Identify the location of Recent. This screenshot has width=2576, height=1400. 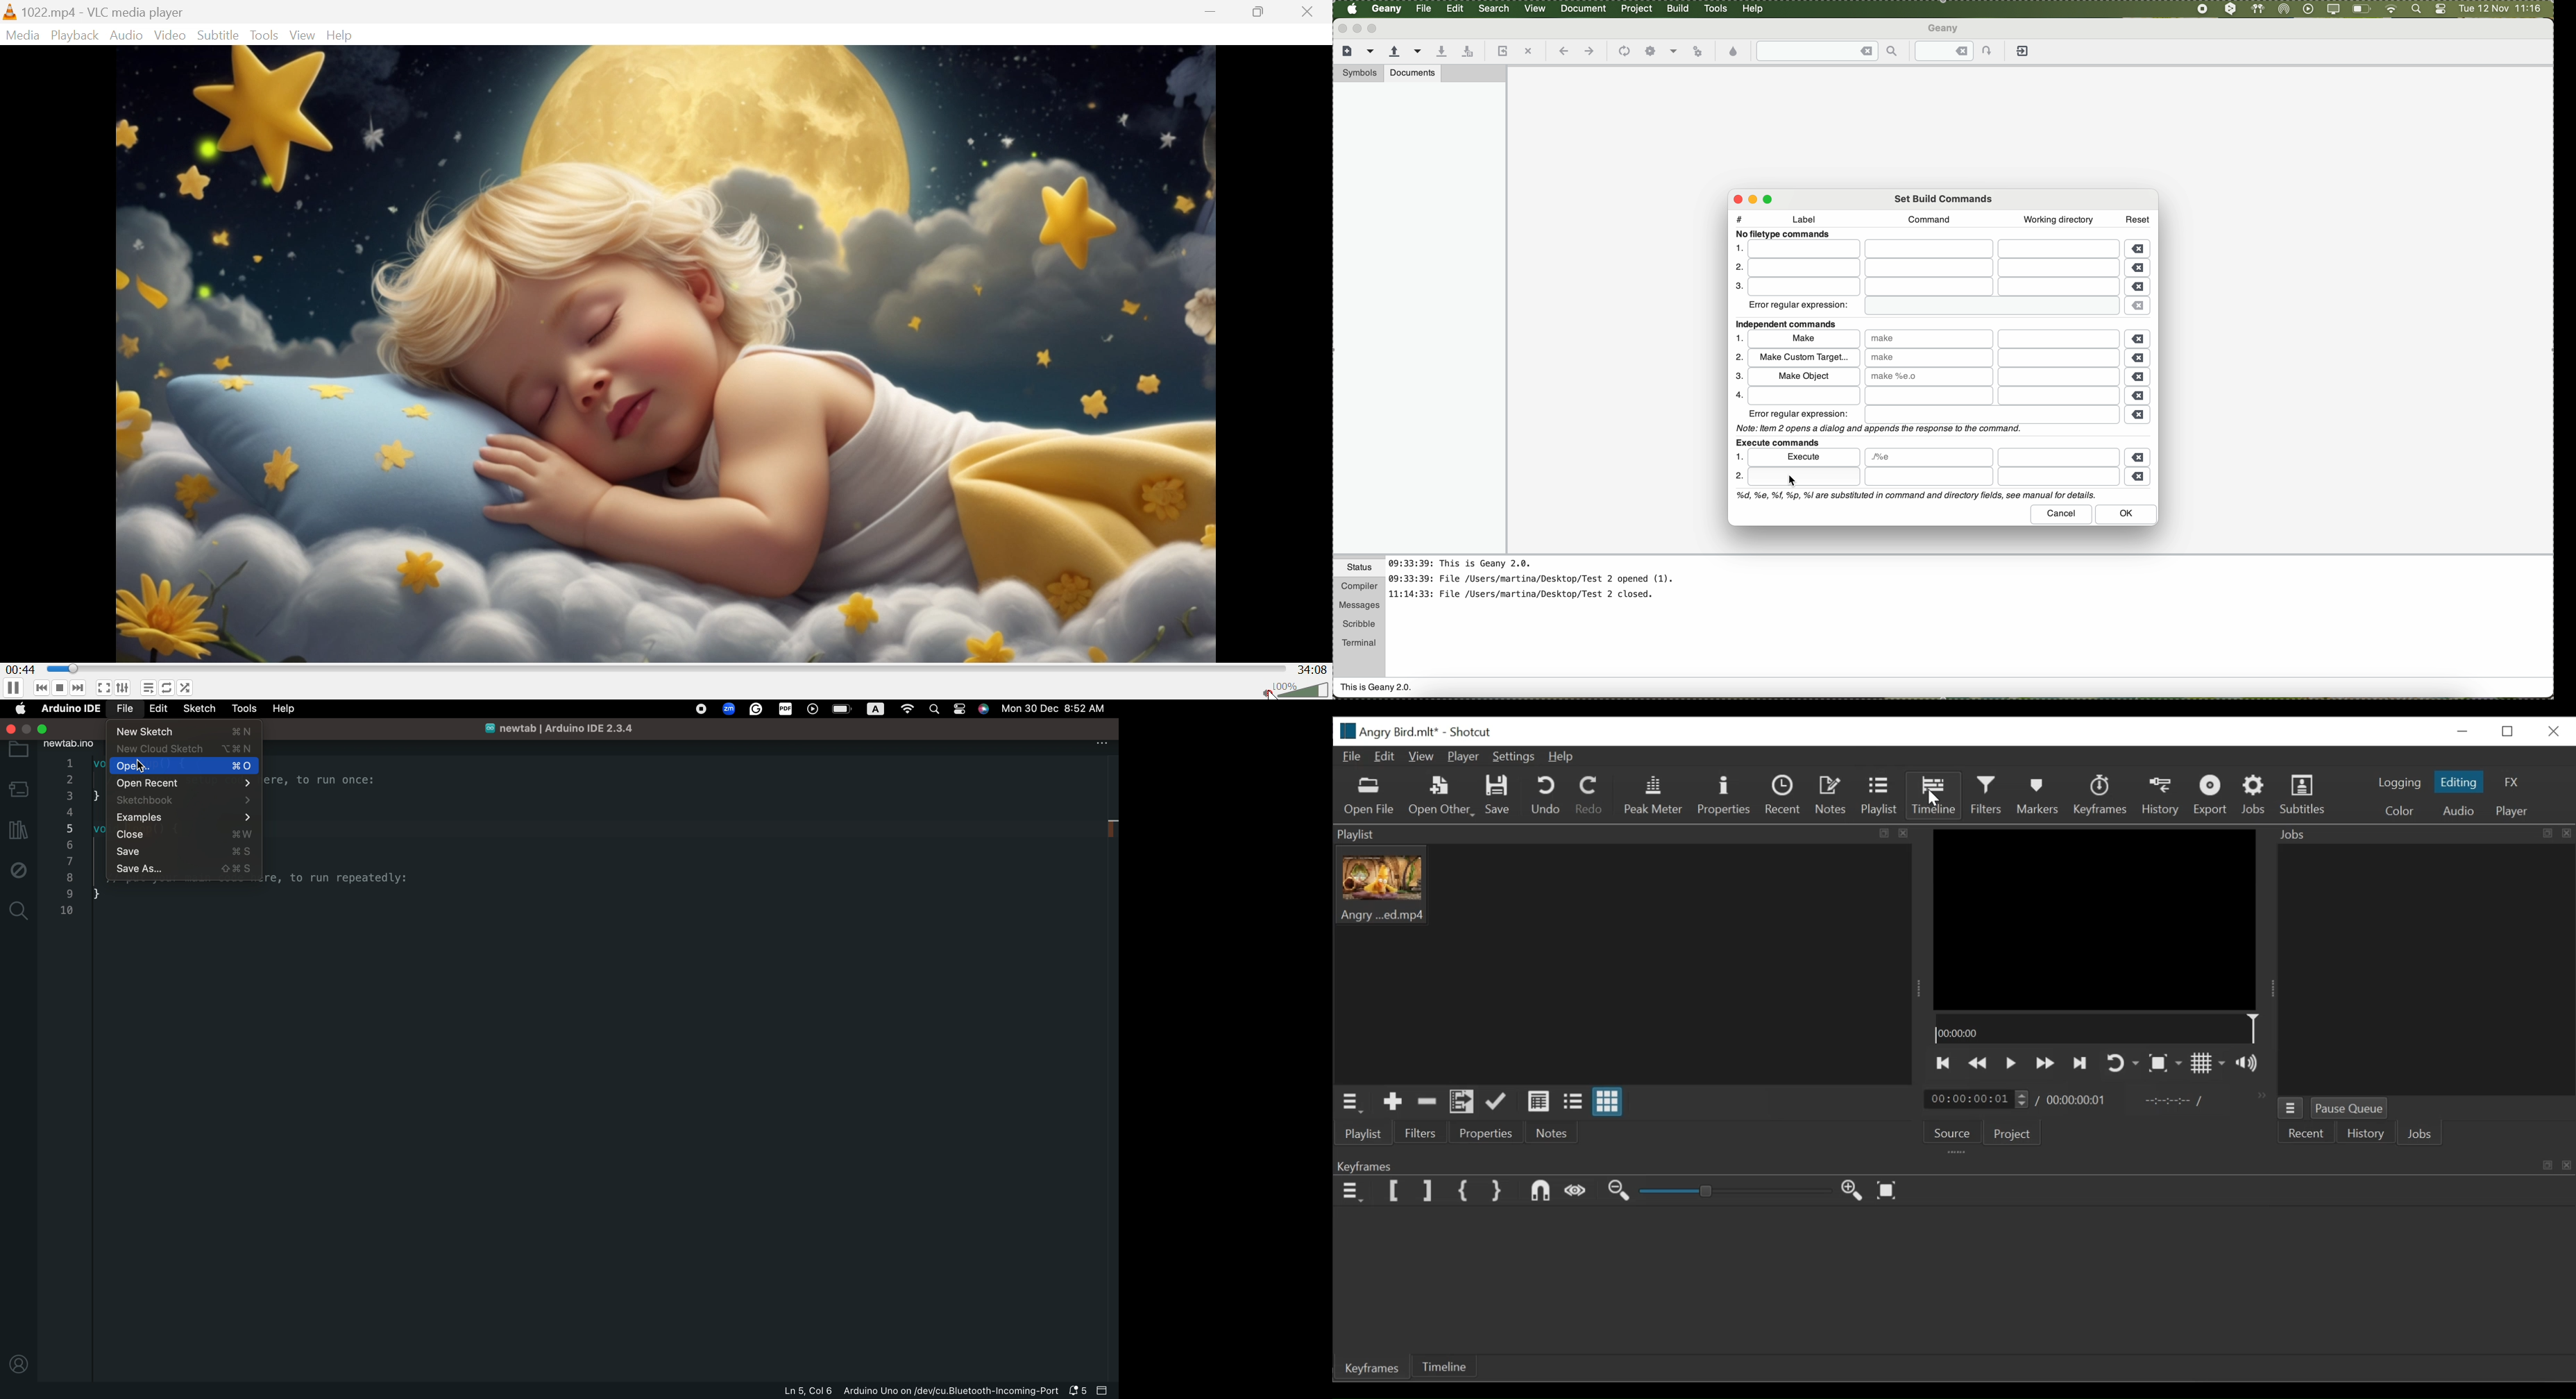
(1783, 796).